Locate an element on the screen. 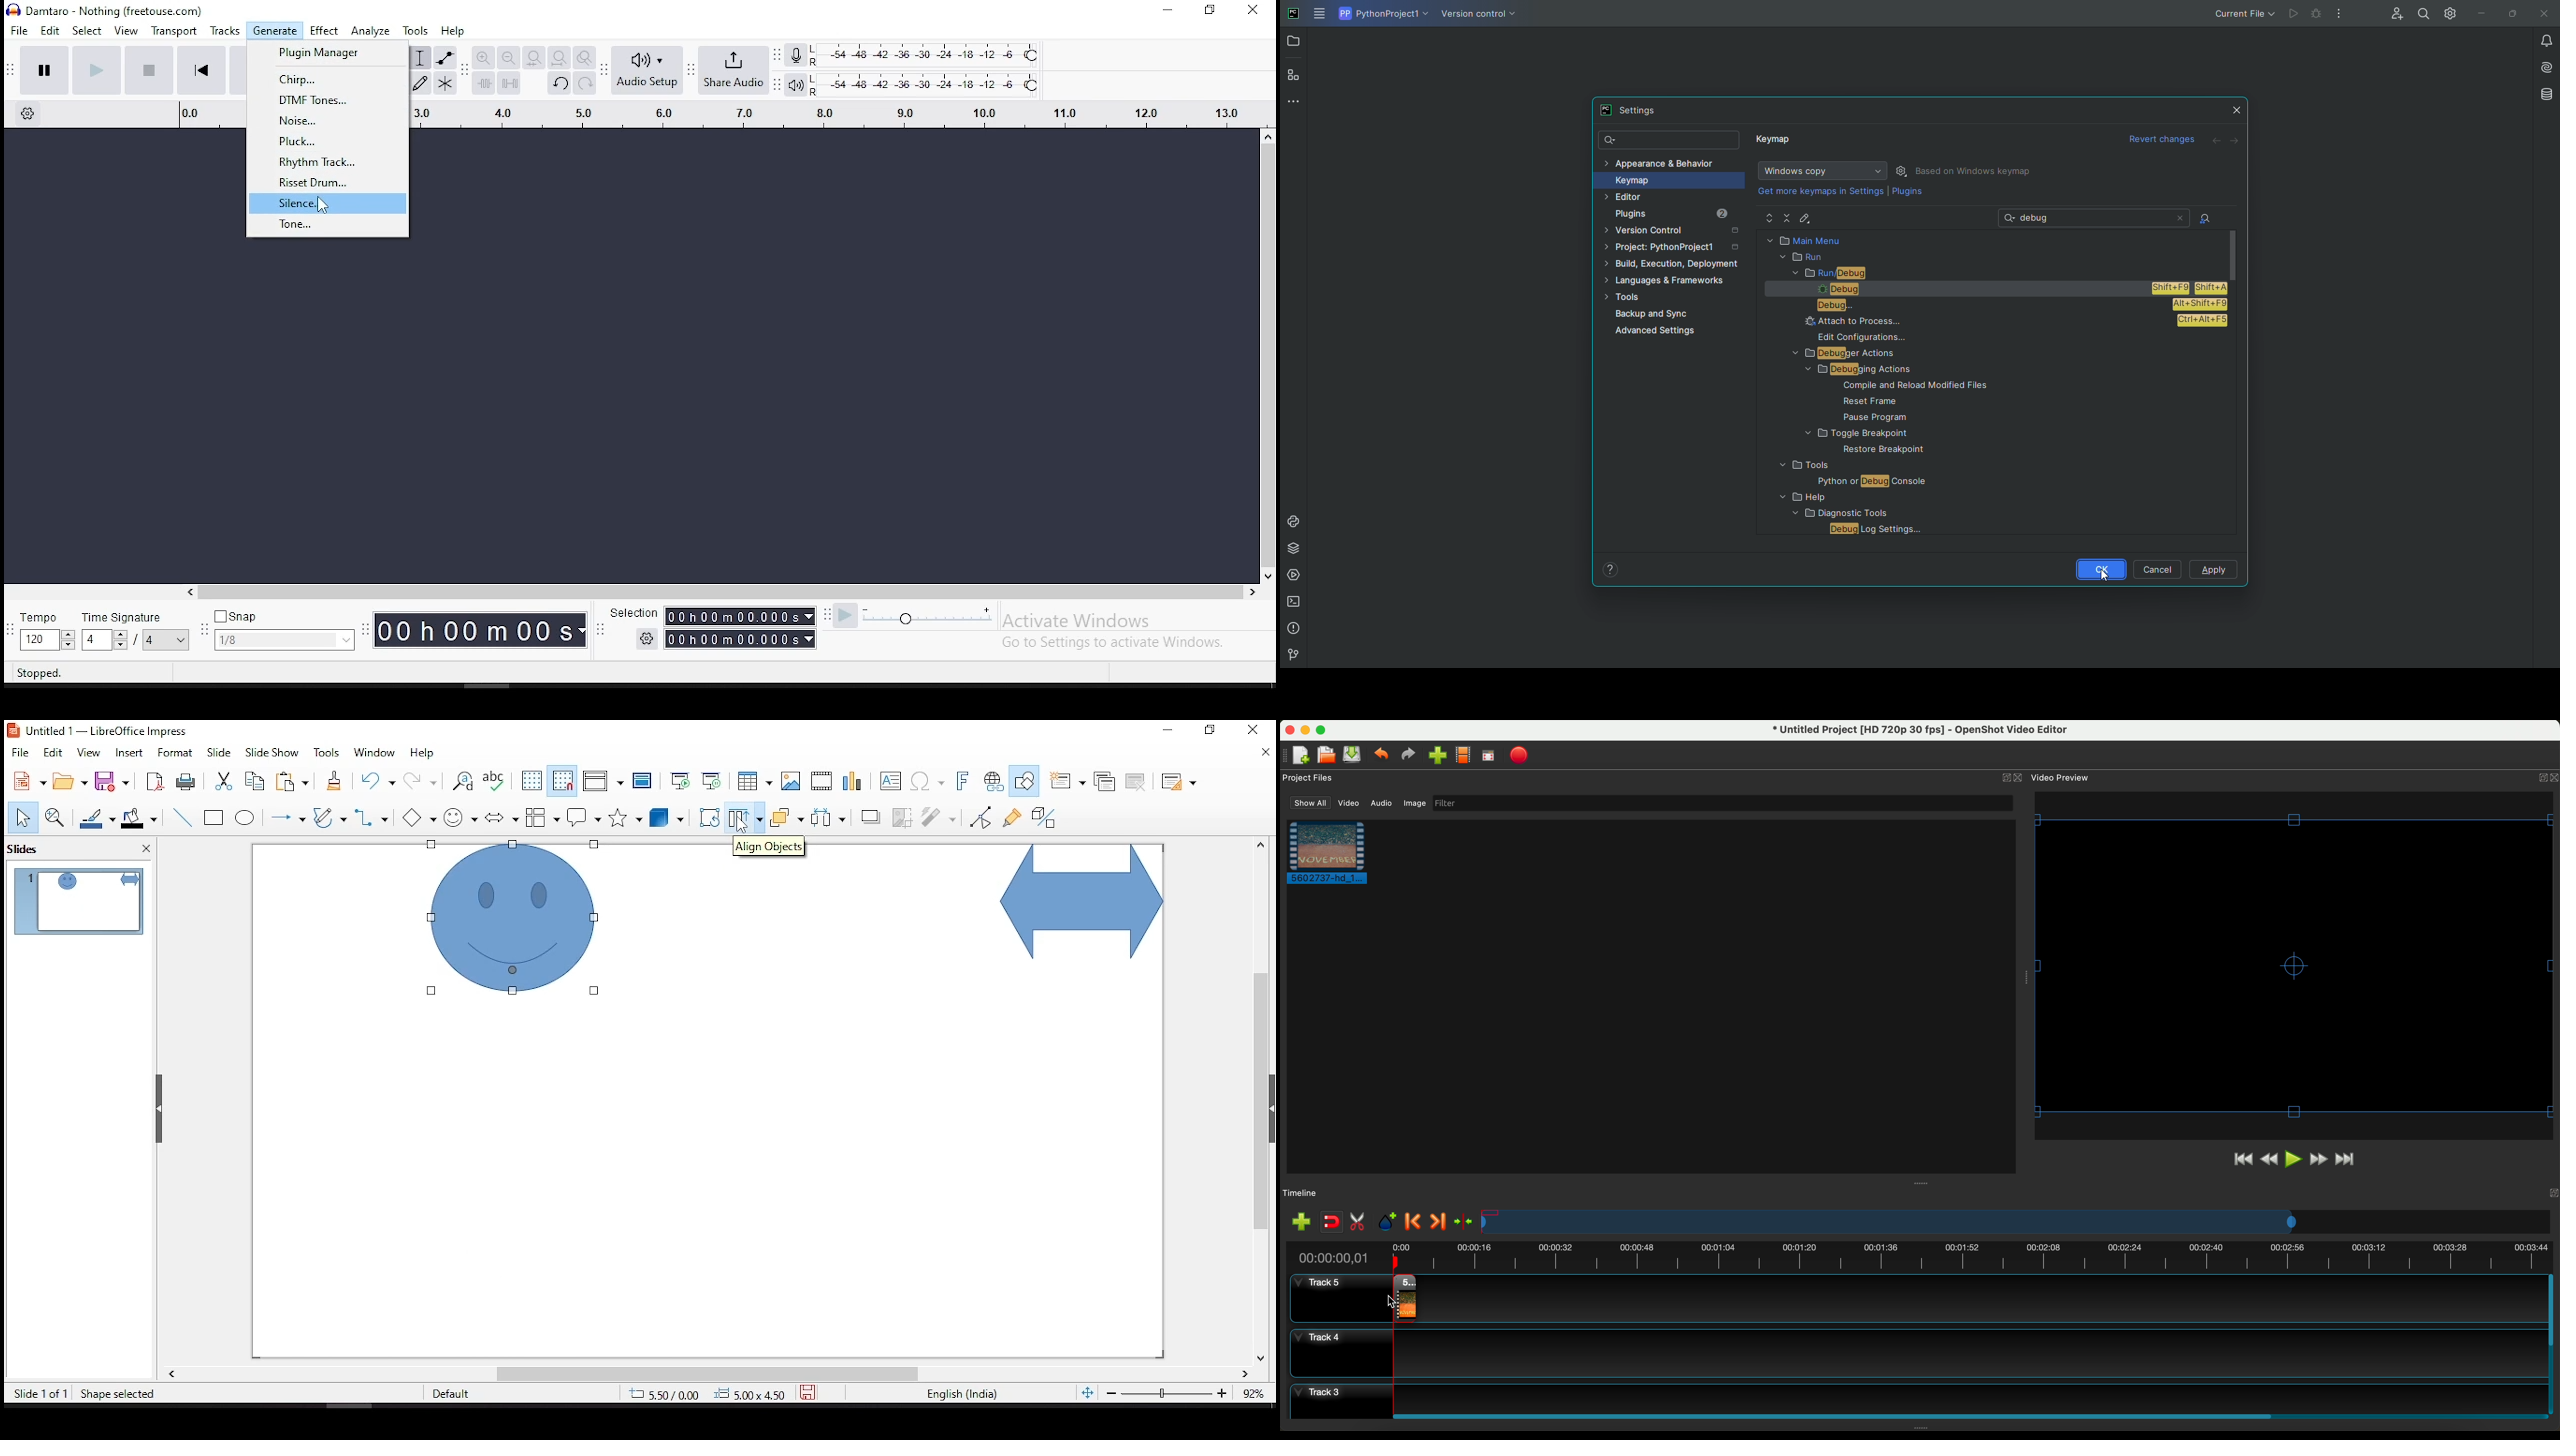 The width and height of the screenshot is (2576, 1456). noise is located at coordinates (330, 120).